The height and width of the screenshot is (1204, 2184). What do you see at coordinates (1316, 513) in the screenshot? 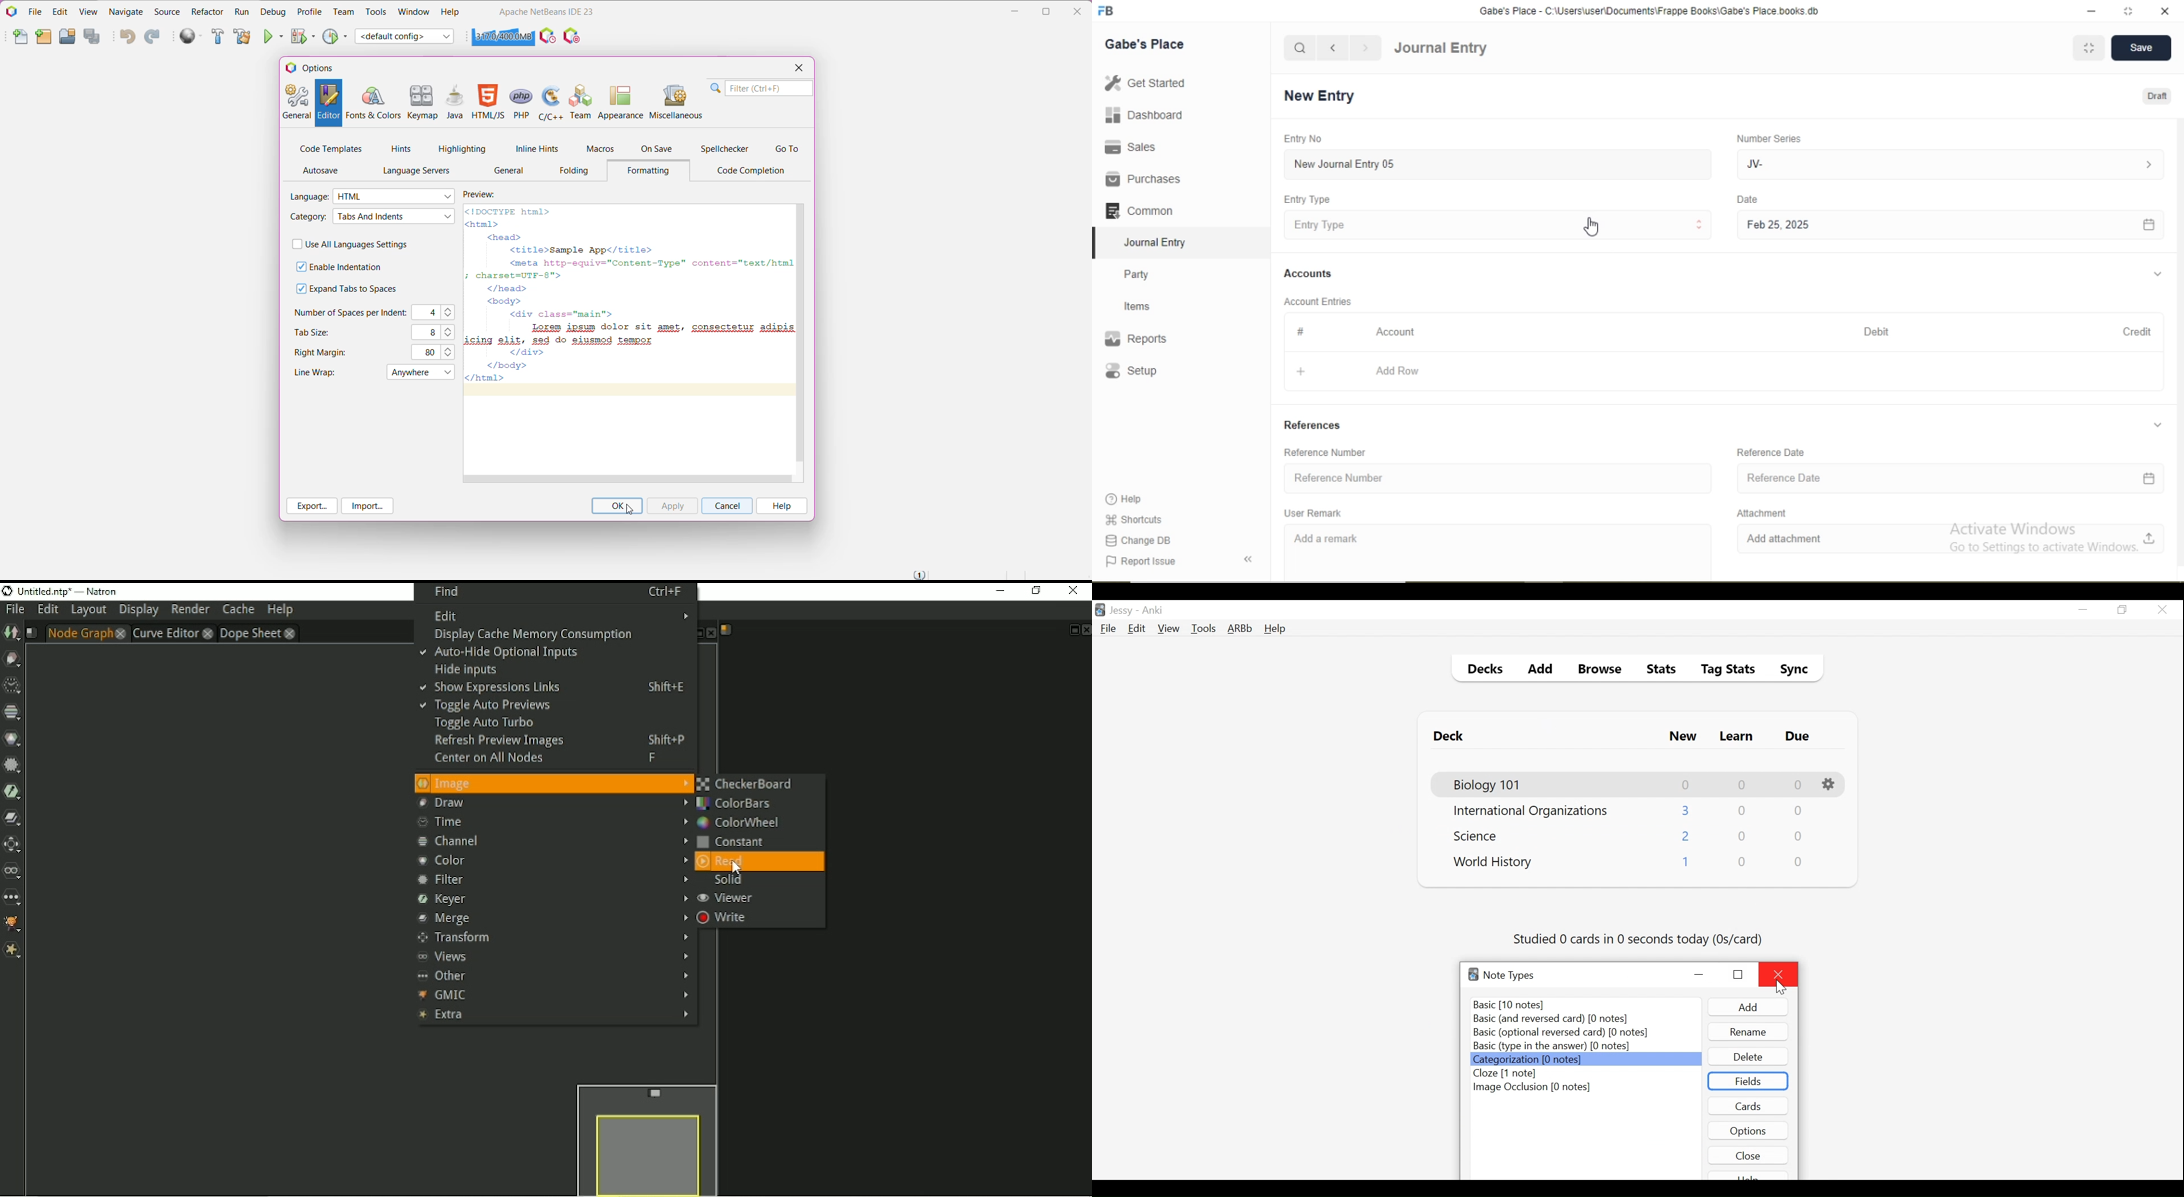
I see `User Remark` at bounding box center [1316, 513].